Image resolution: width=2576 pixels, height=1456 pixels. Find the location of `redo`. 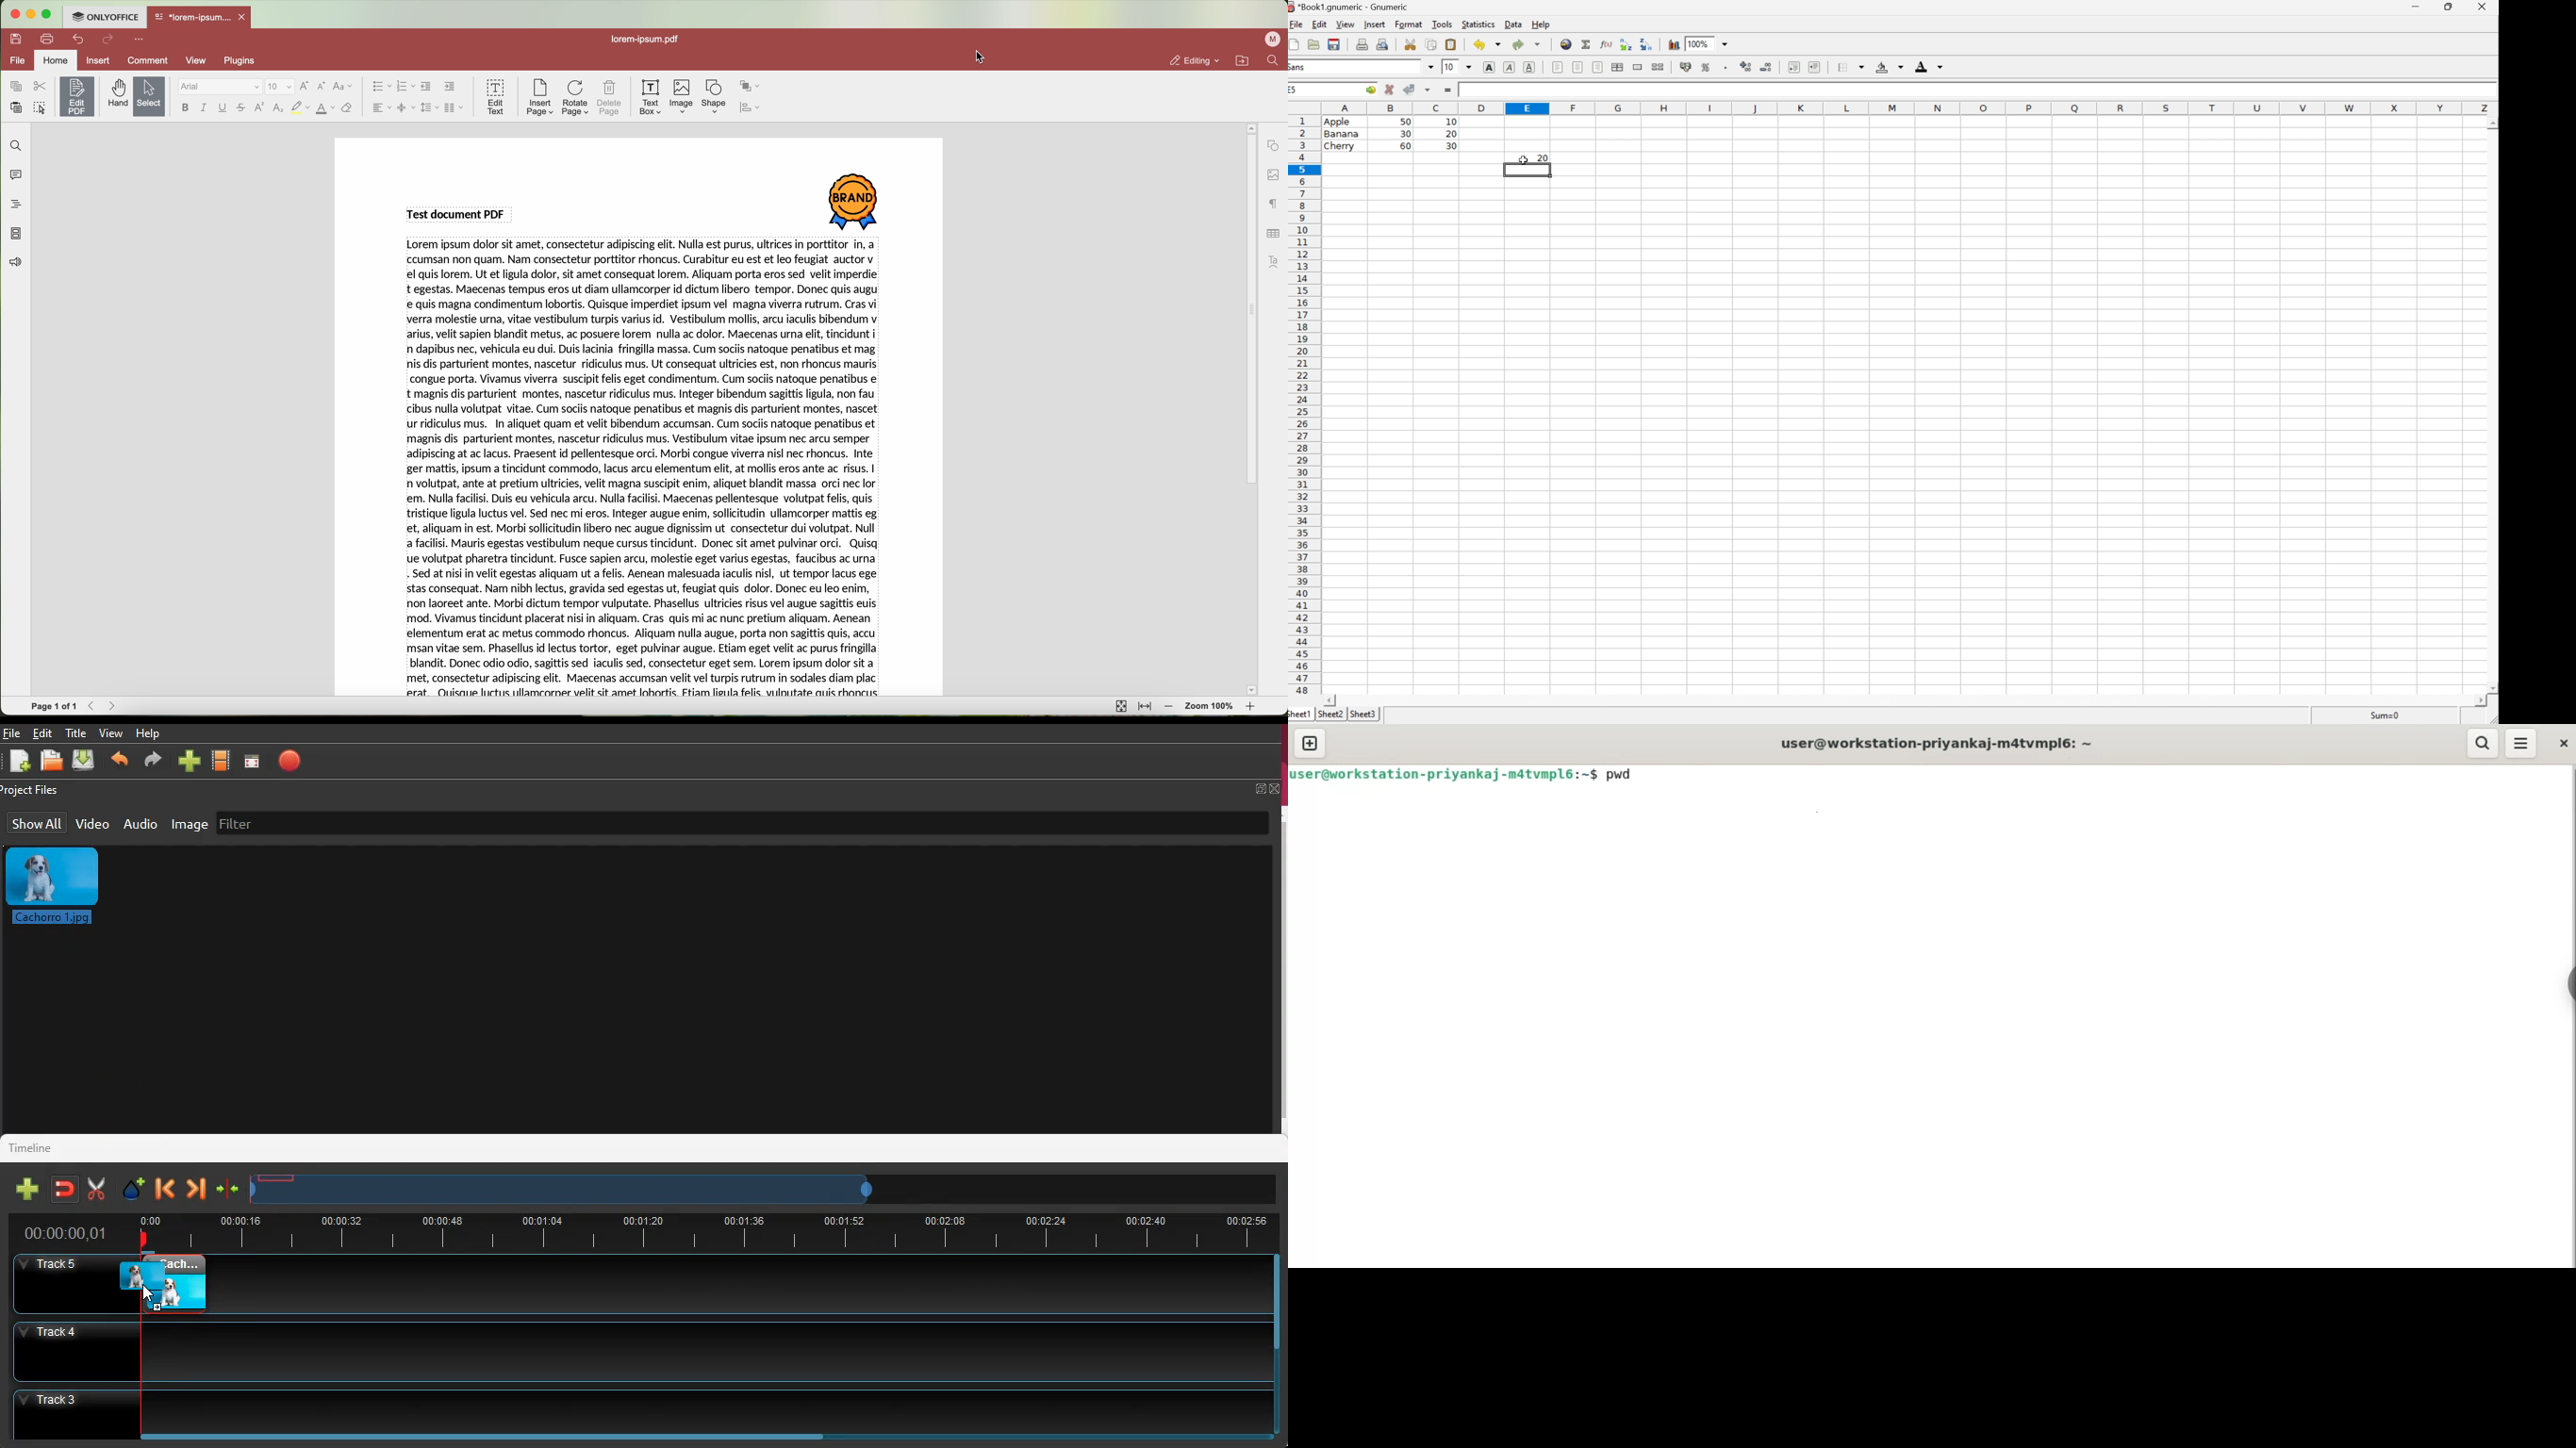

redo is located at coordinates (1527, 45).